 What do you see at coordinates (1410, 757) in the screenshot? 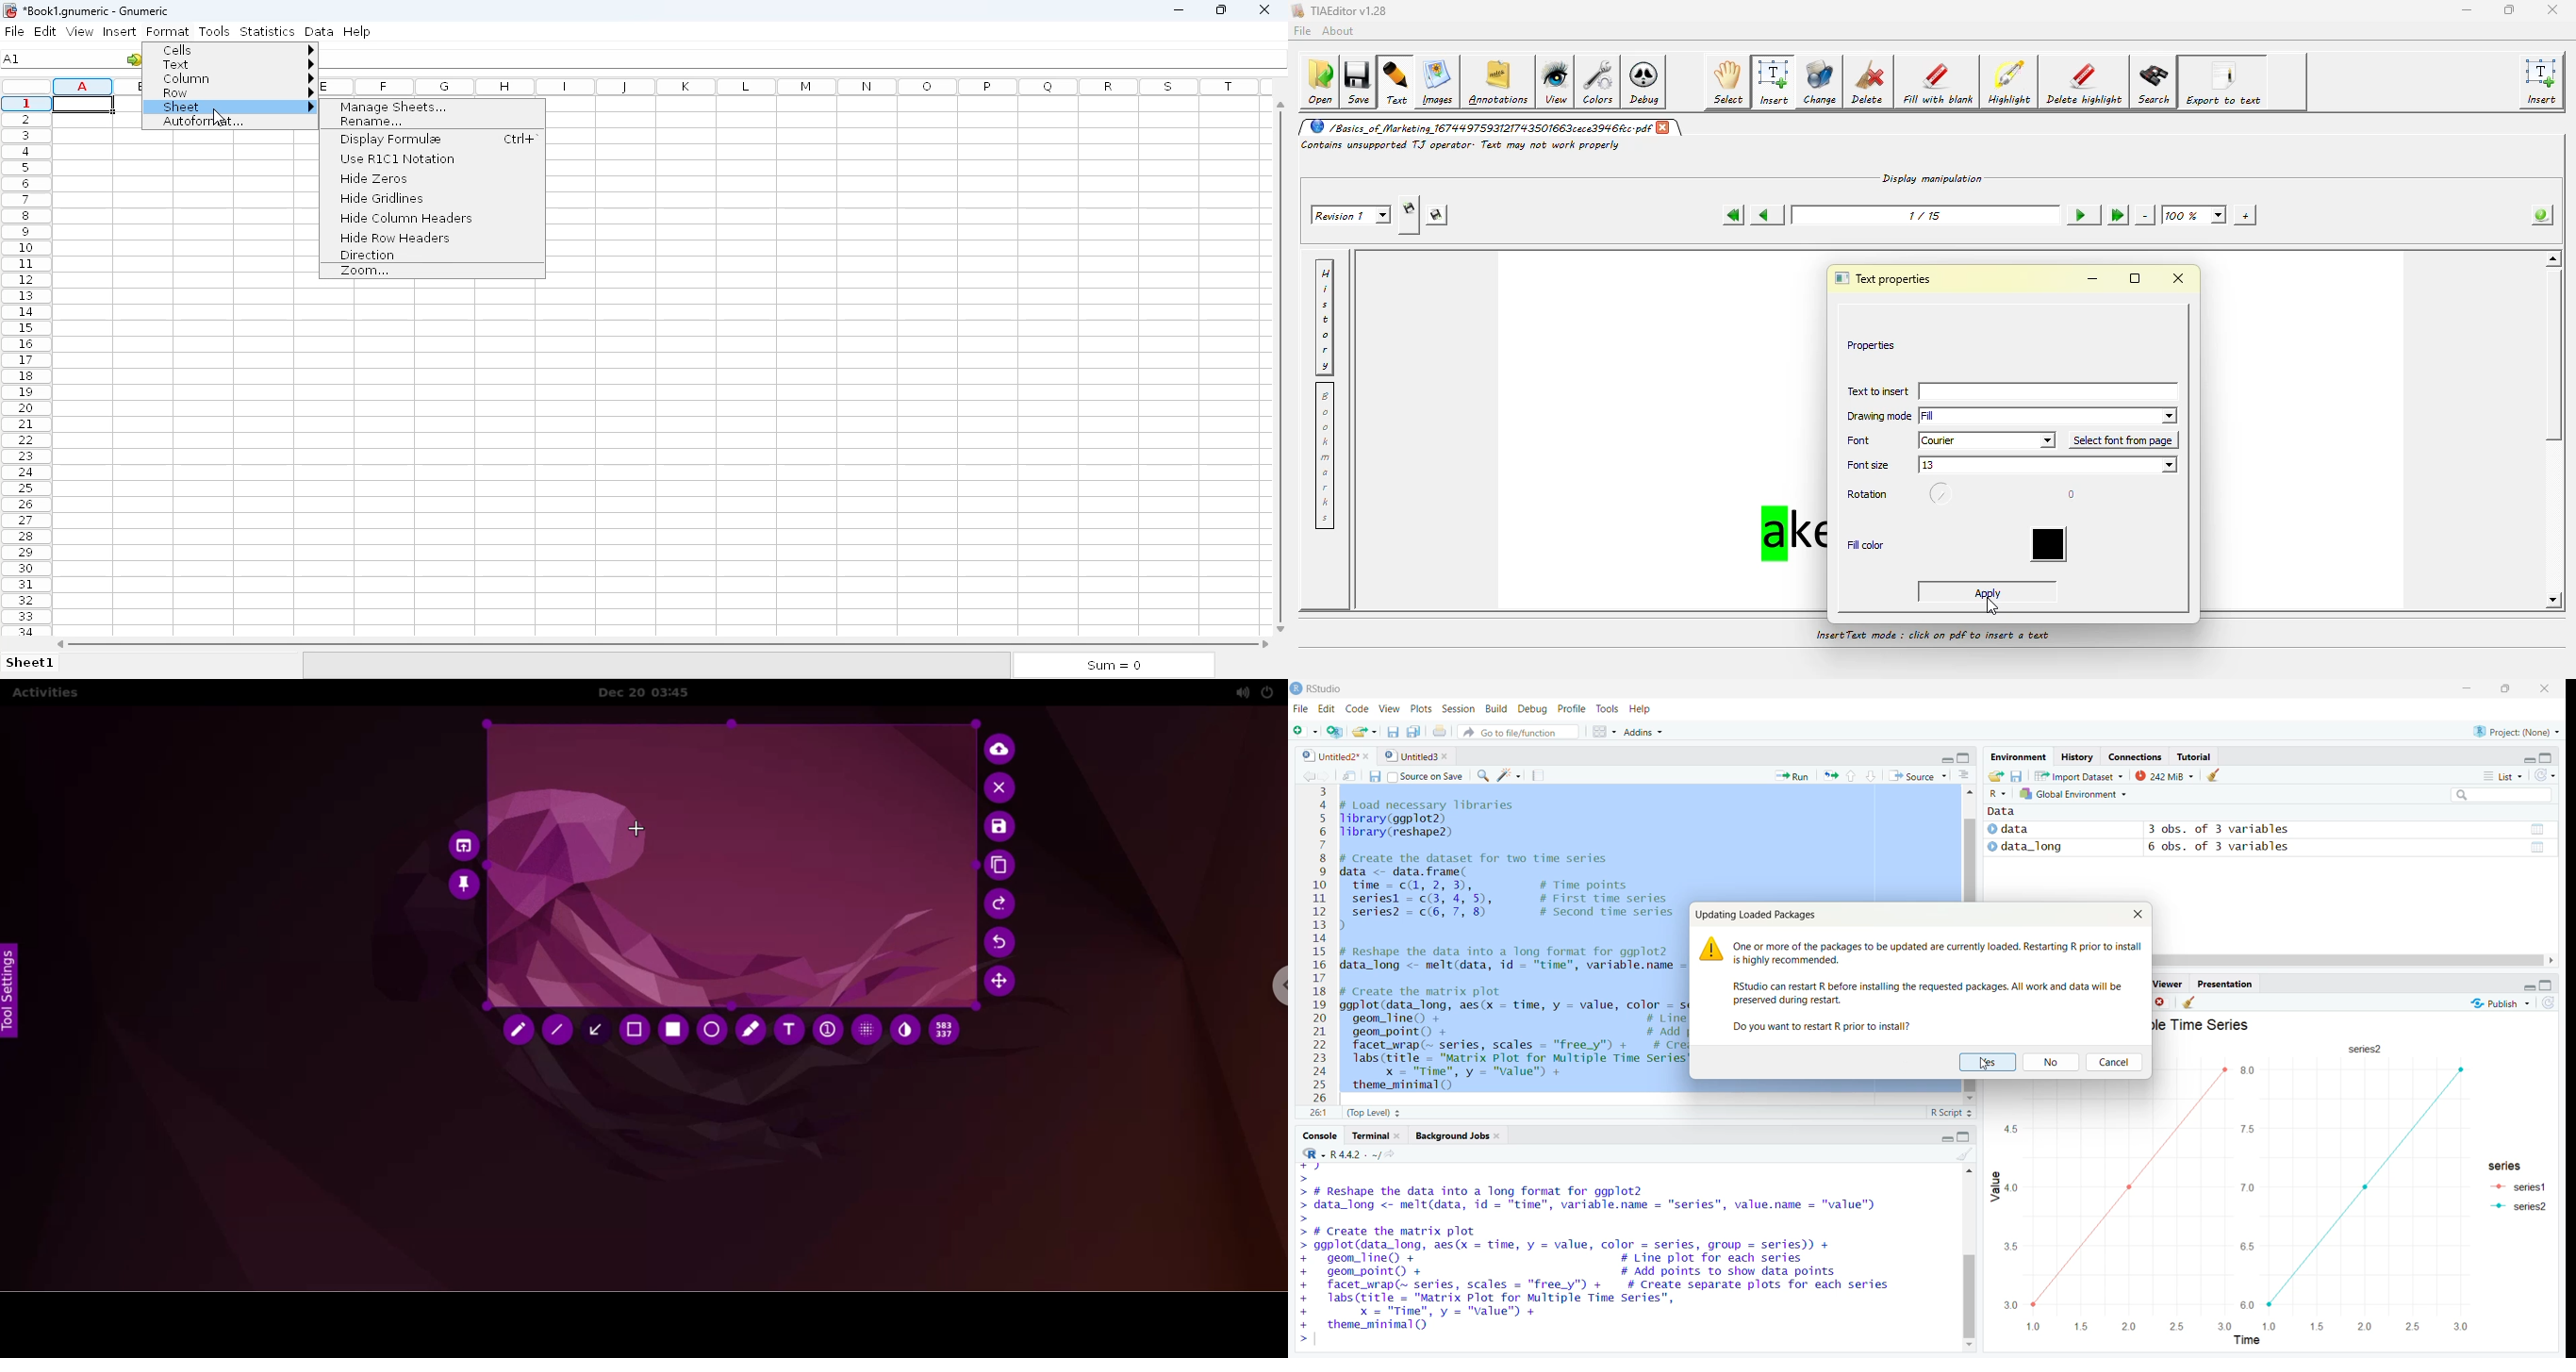
I see `Untitled3` at bounding box center [1410, 757].